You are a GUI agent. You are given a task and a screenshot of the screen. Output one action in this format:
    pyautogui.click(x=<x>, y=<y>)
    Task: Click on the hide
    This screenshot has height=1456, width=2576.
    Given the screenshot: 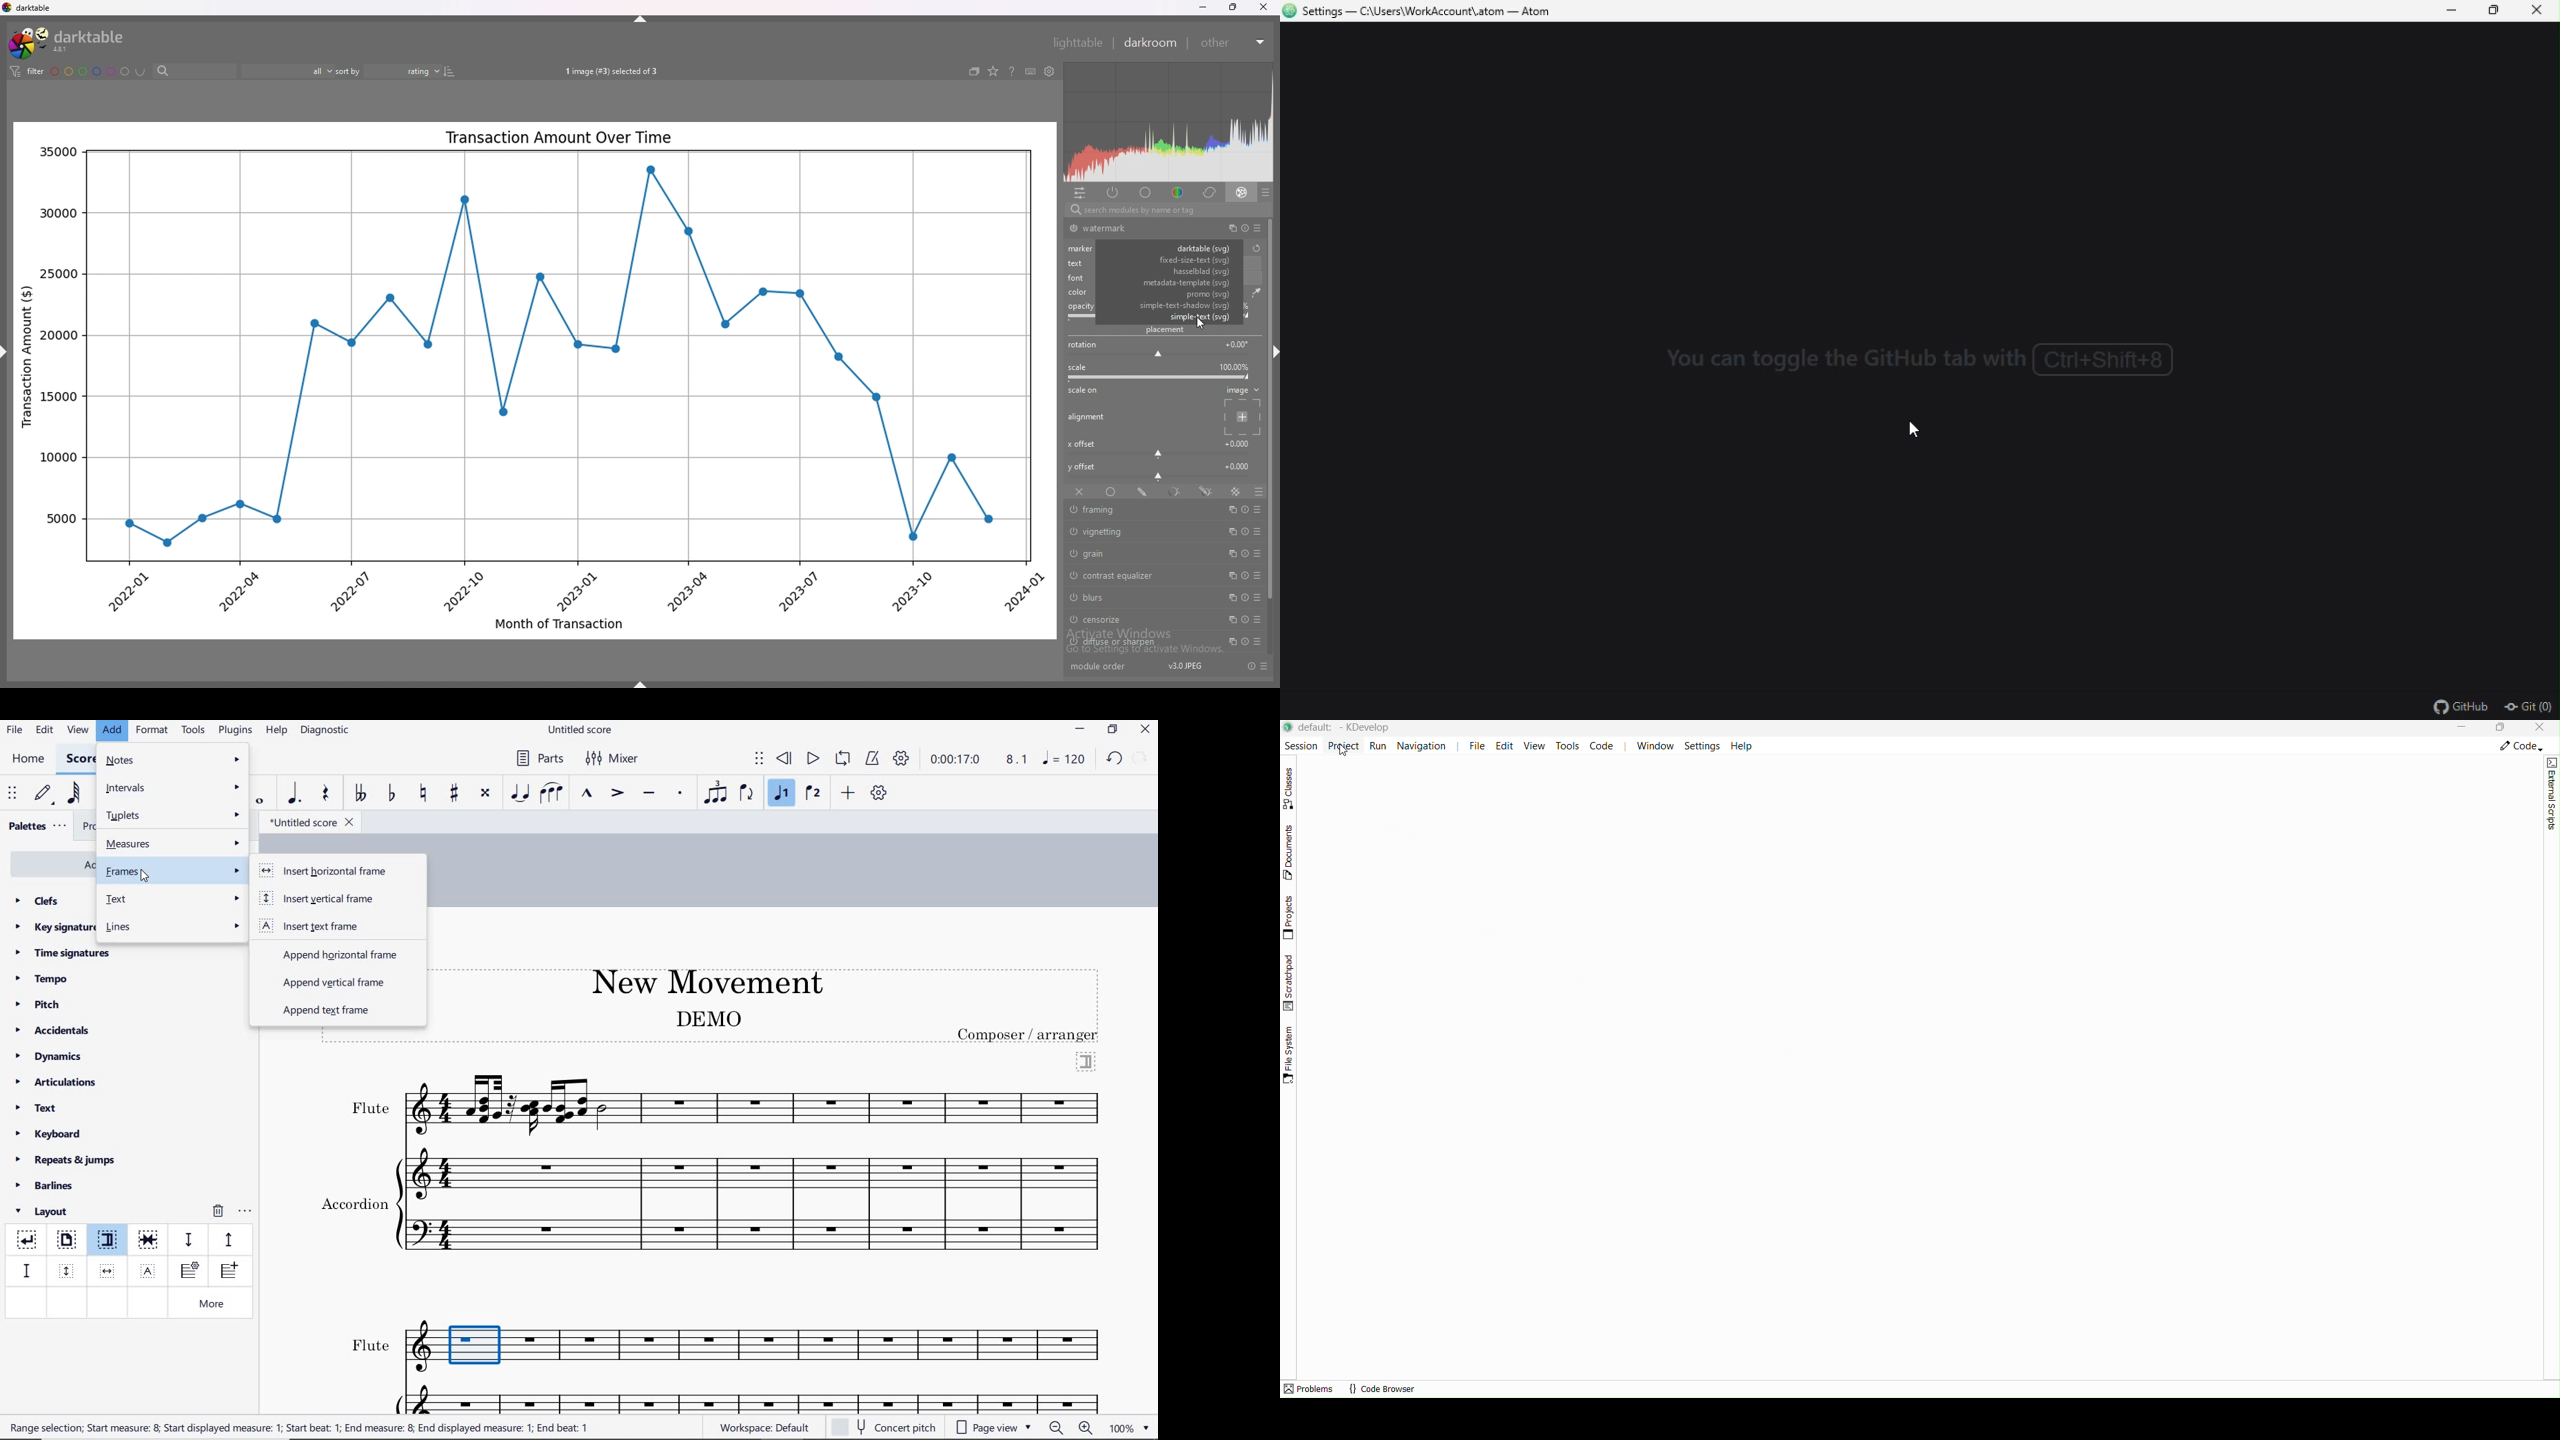 What is the action you would take?
    pyautogui.click(x=639, y=683)
    